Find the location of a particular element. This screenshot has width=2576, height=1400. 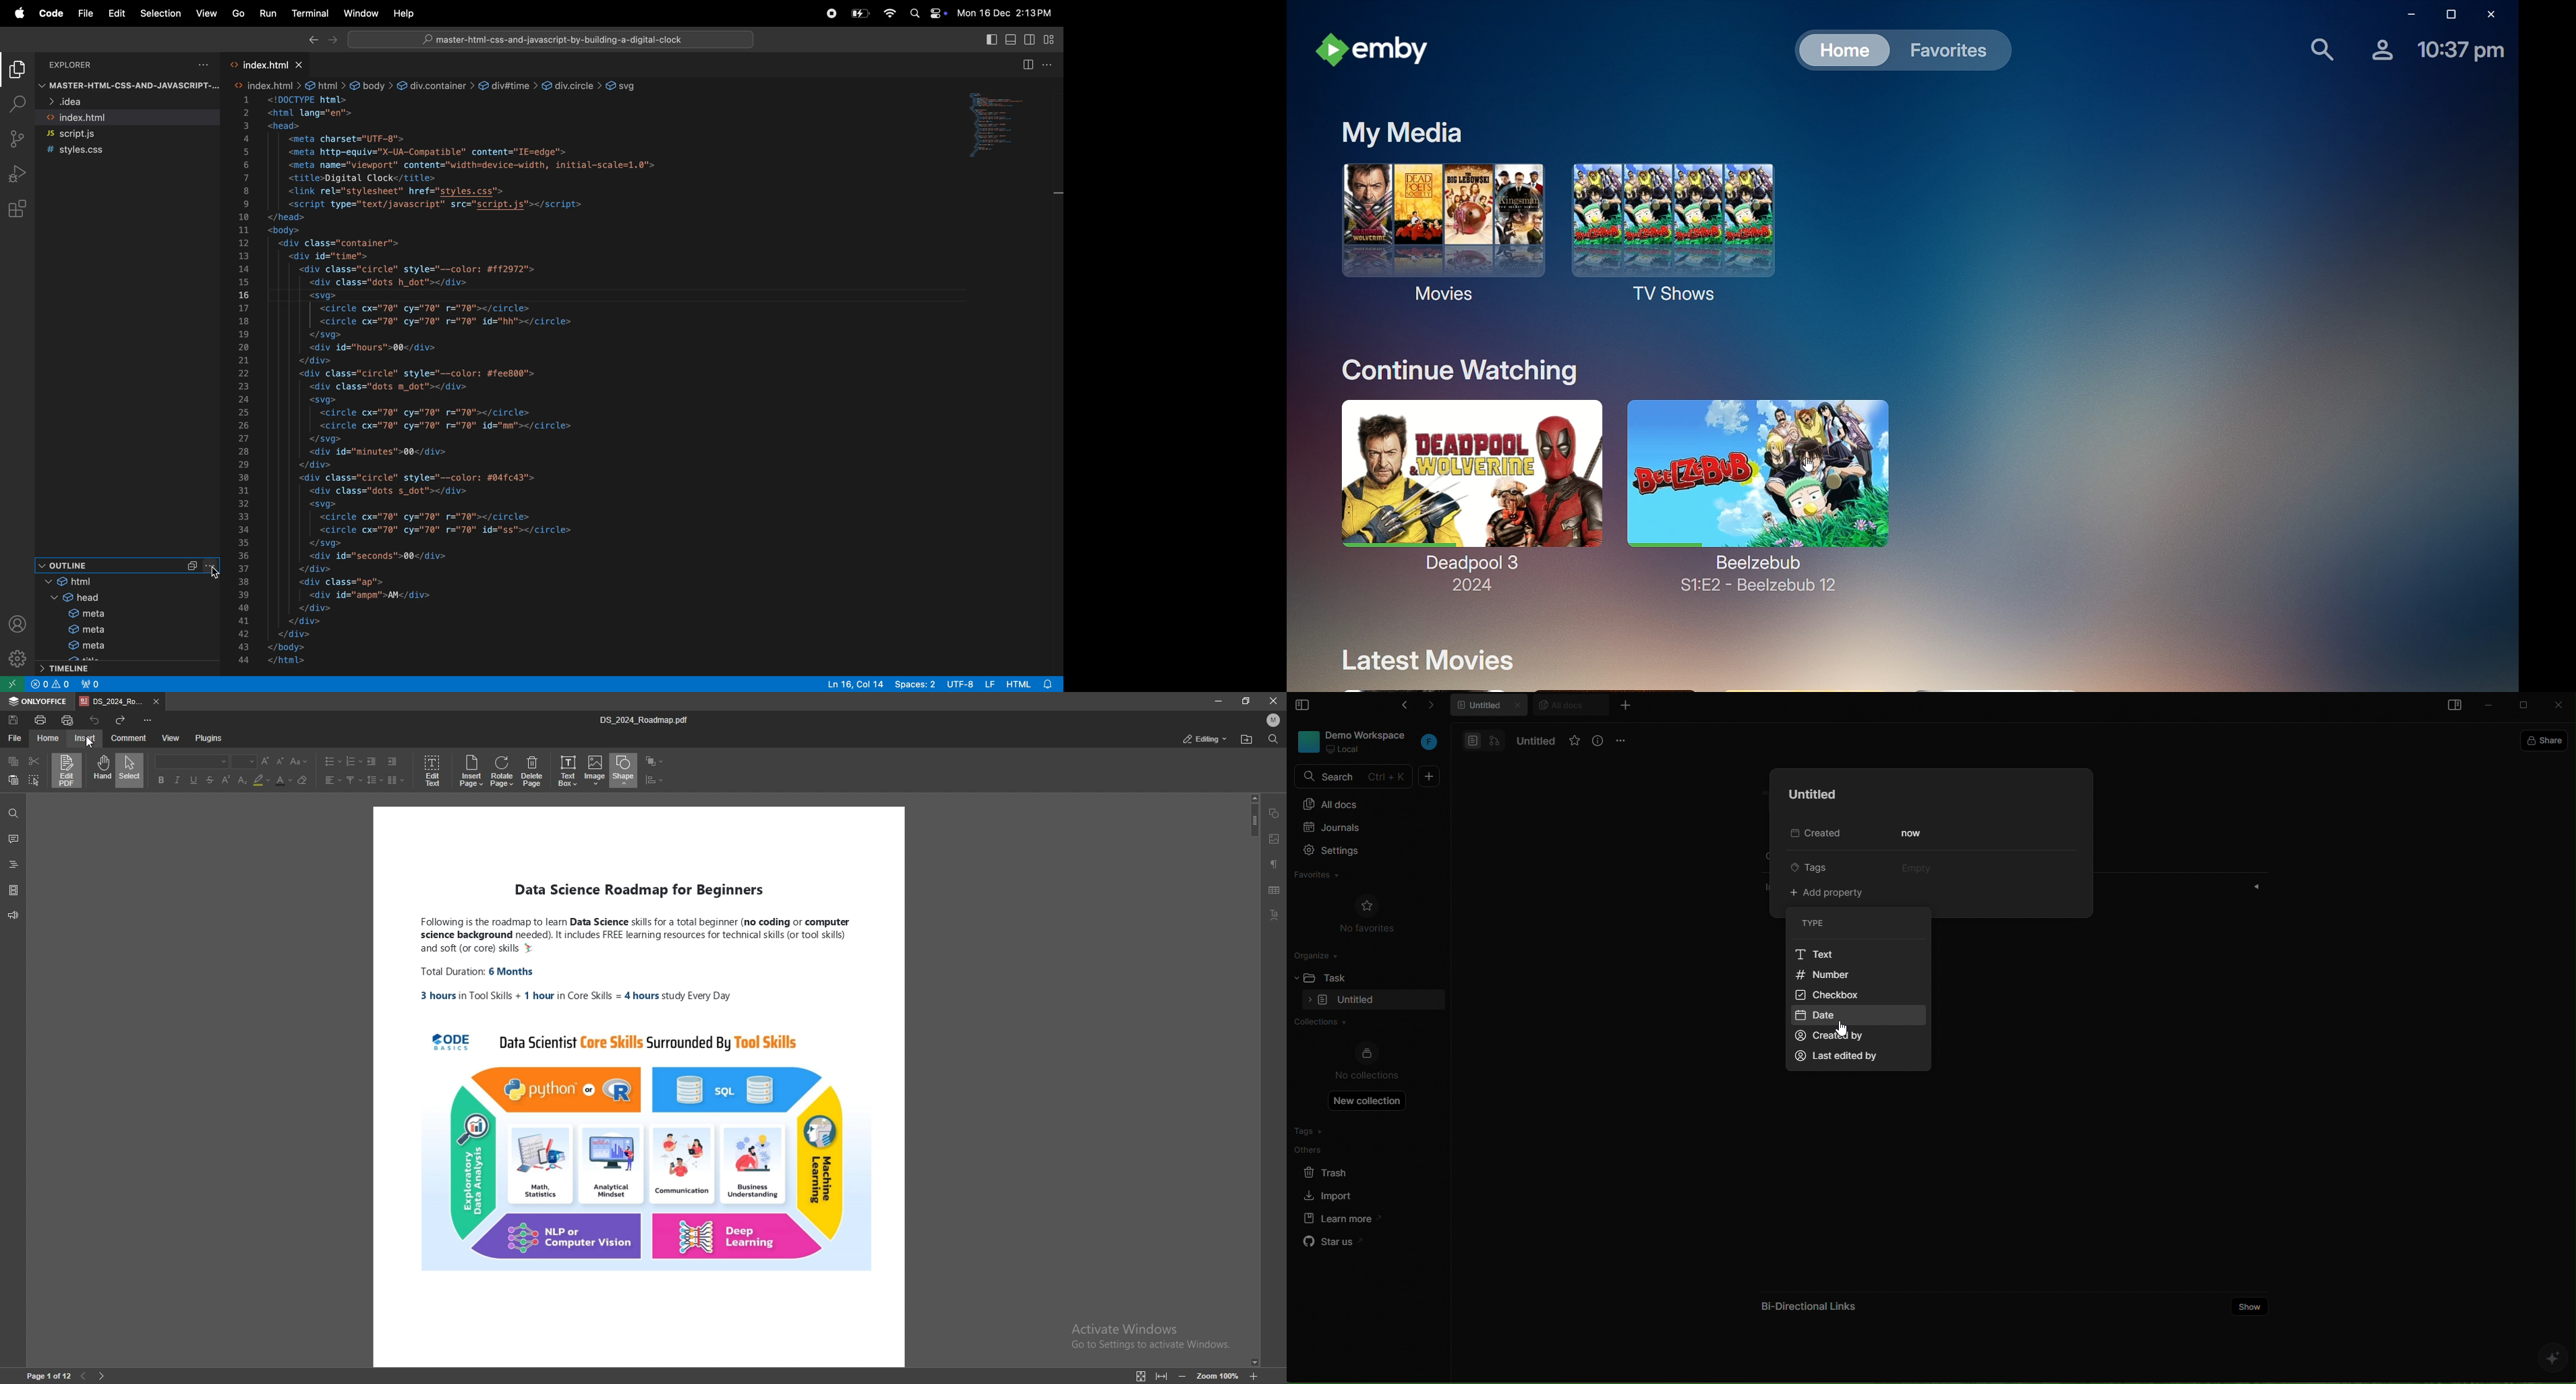

subscript is located at coordinates (244, 780).